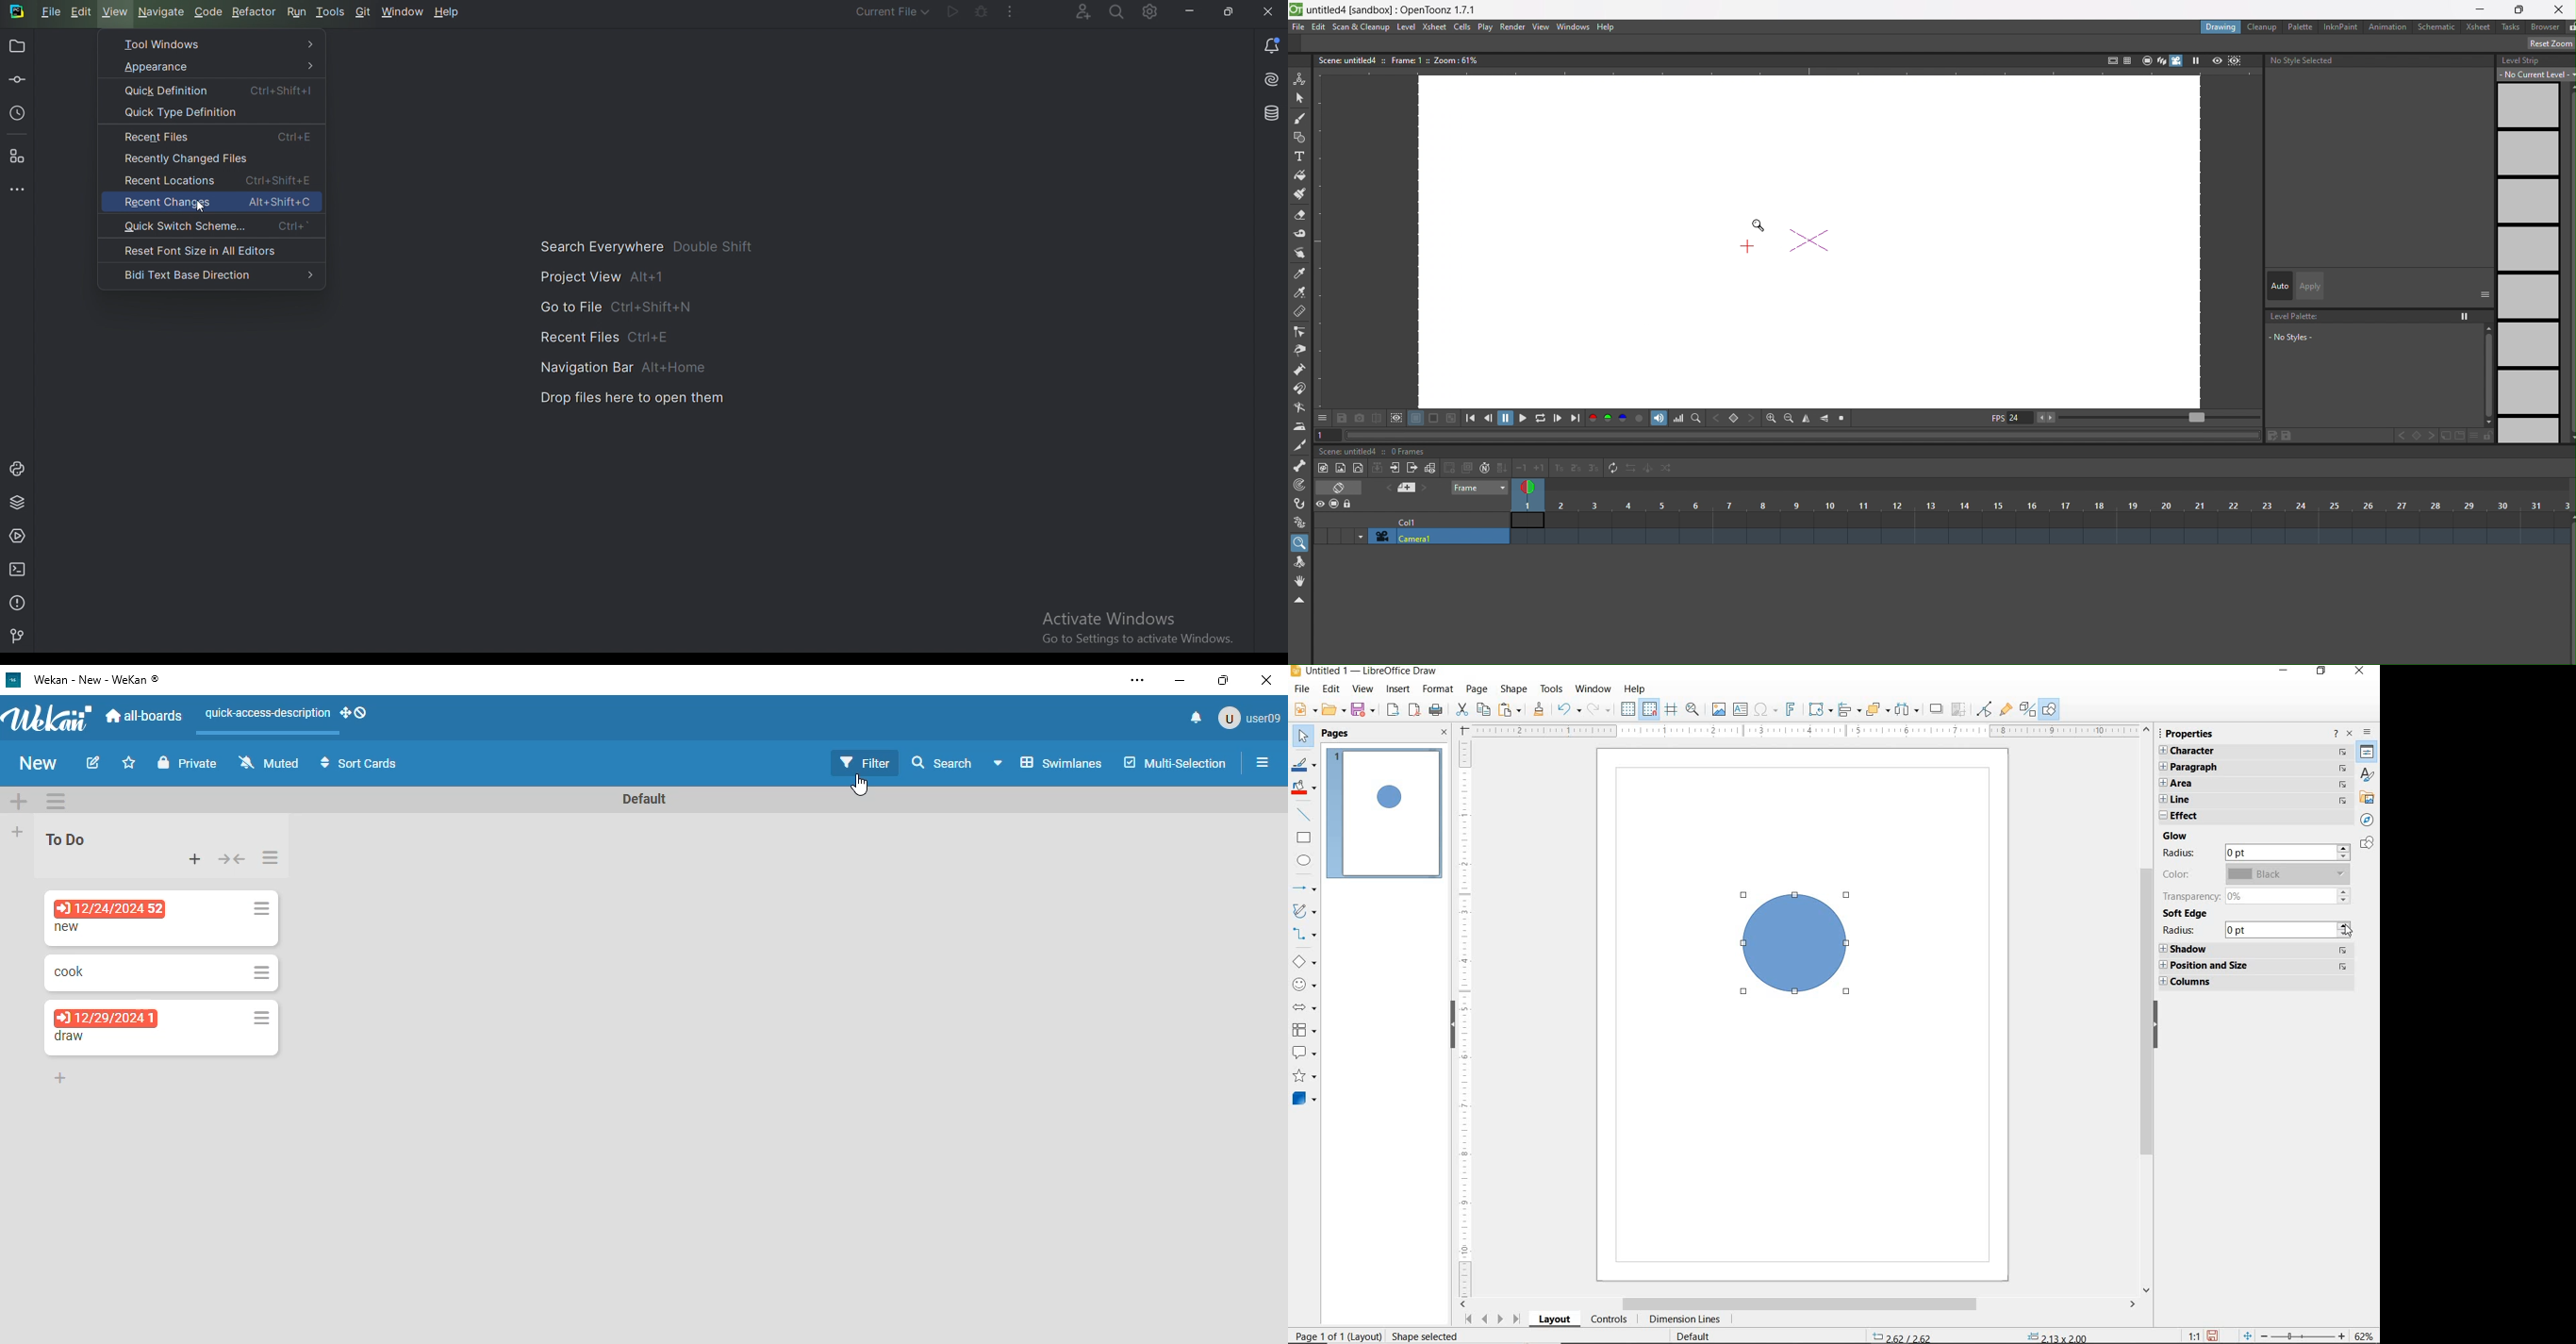 This screenshot has height=1344, width=2576. I want to click on Default, so click(1702, 1337).